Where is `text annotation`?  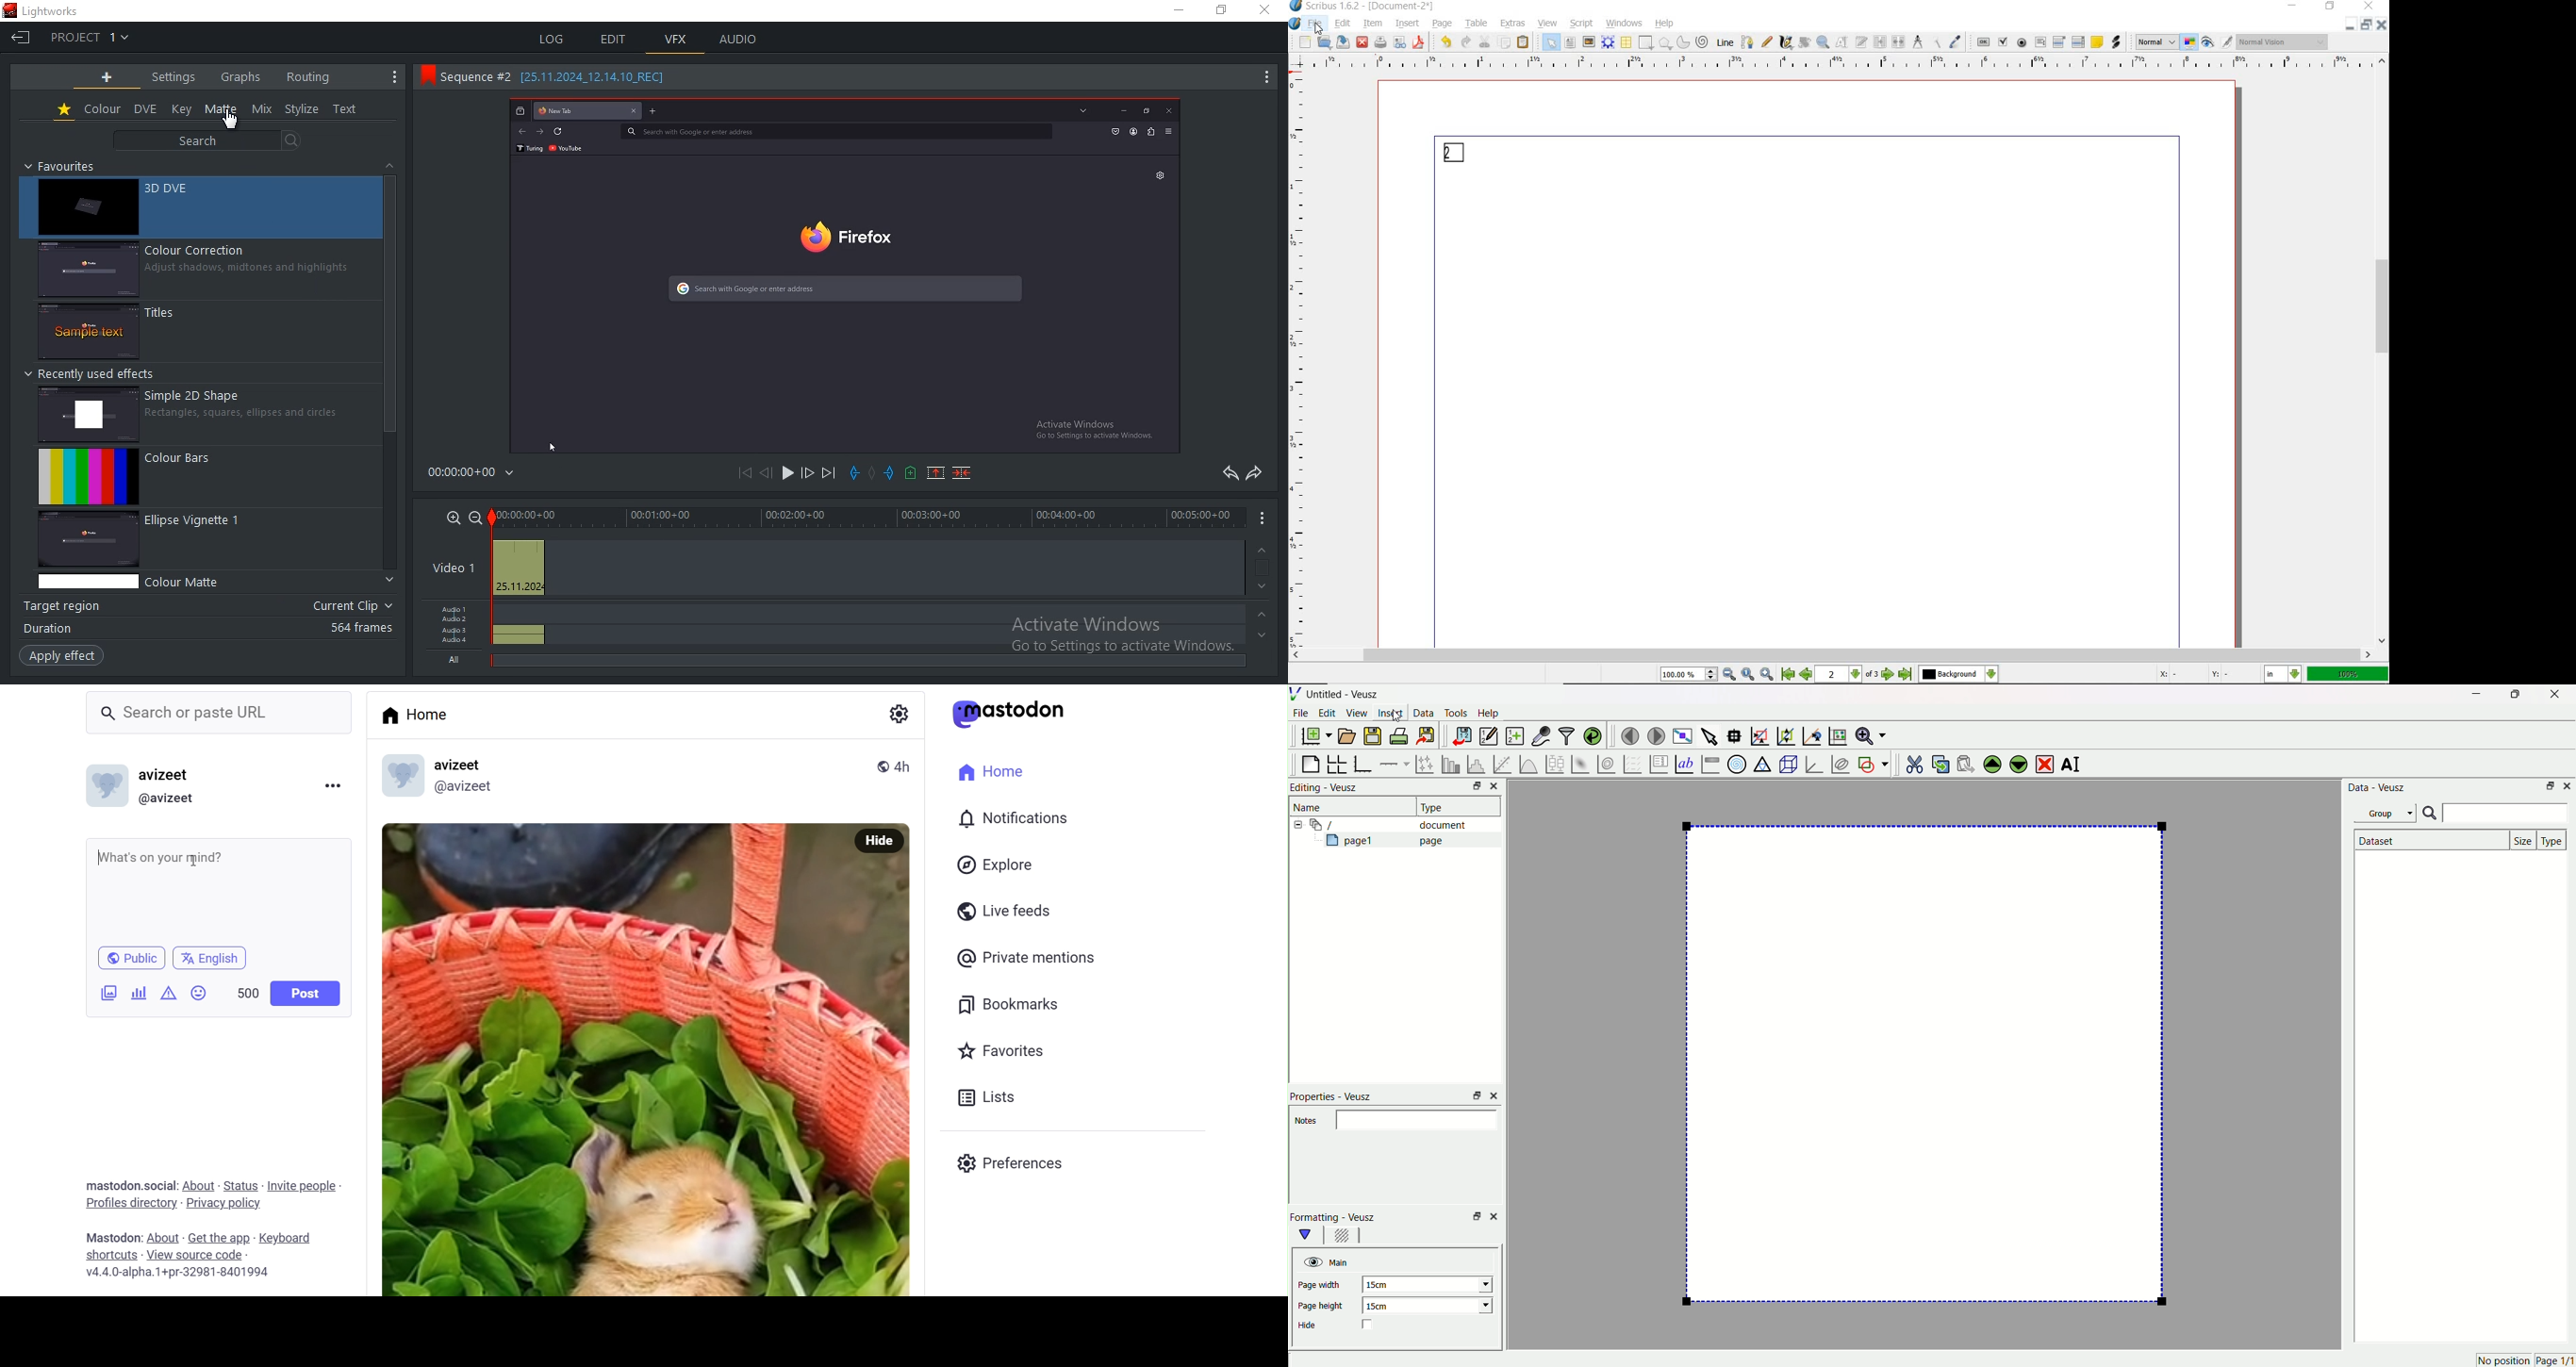
text annotation is located at coordinates (2097, 43).